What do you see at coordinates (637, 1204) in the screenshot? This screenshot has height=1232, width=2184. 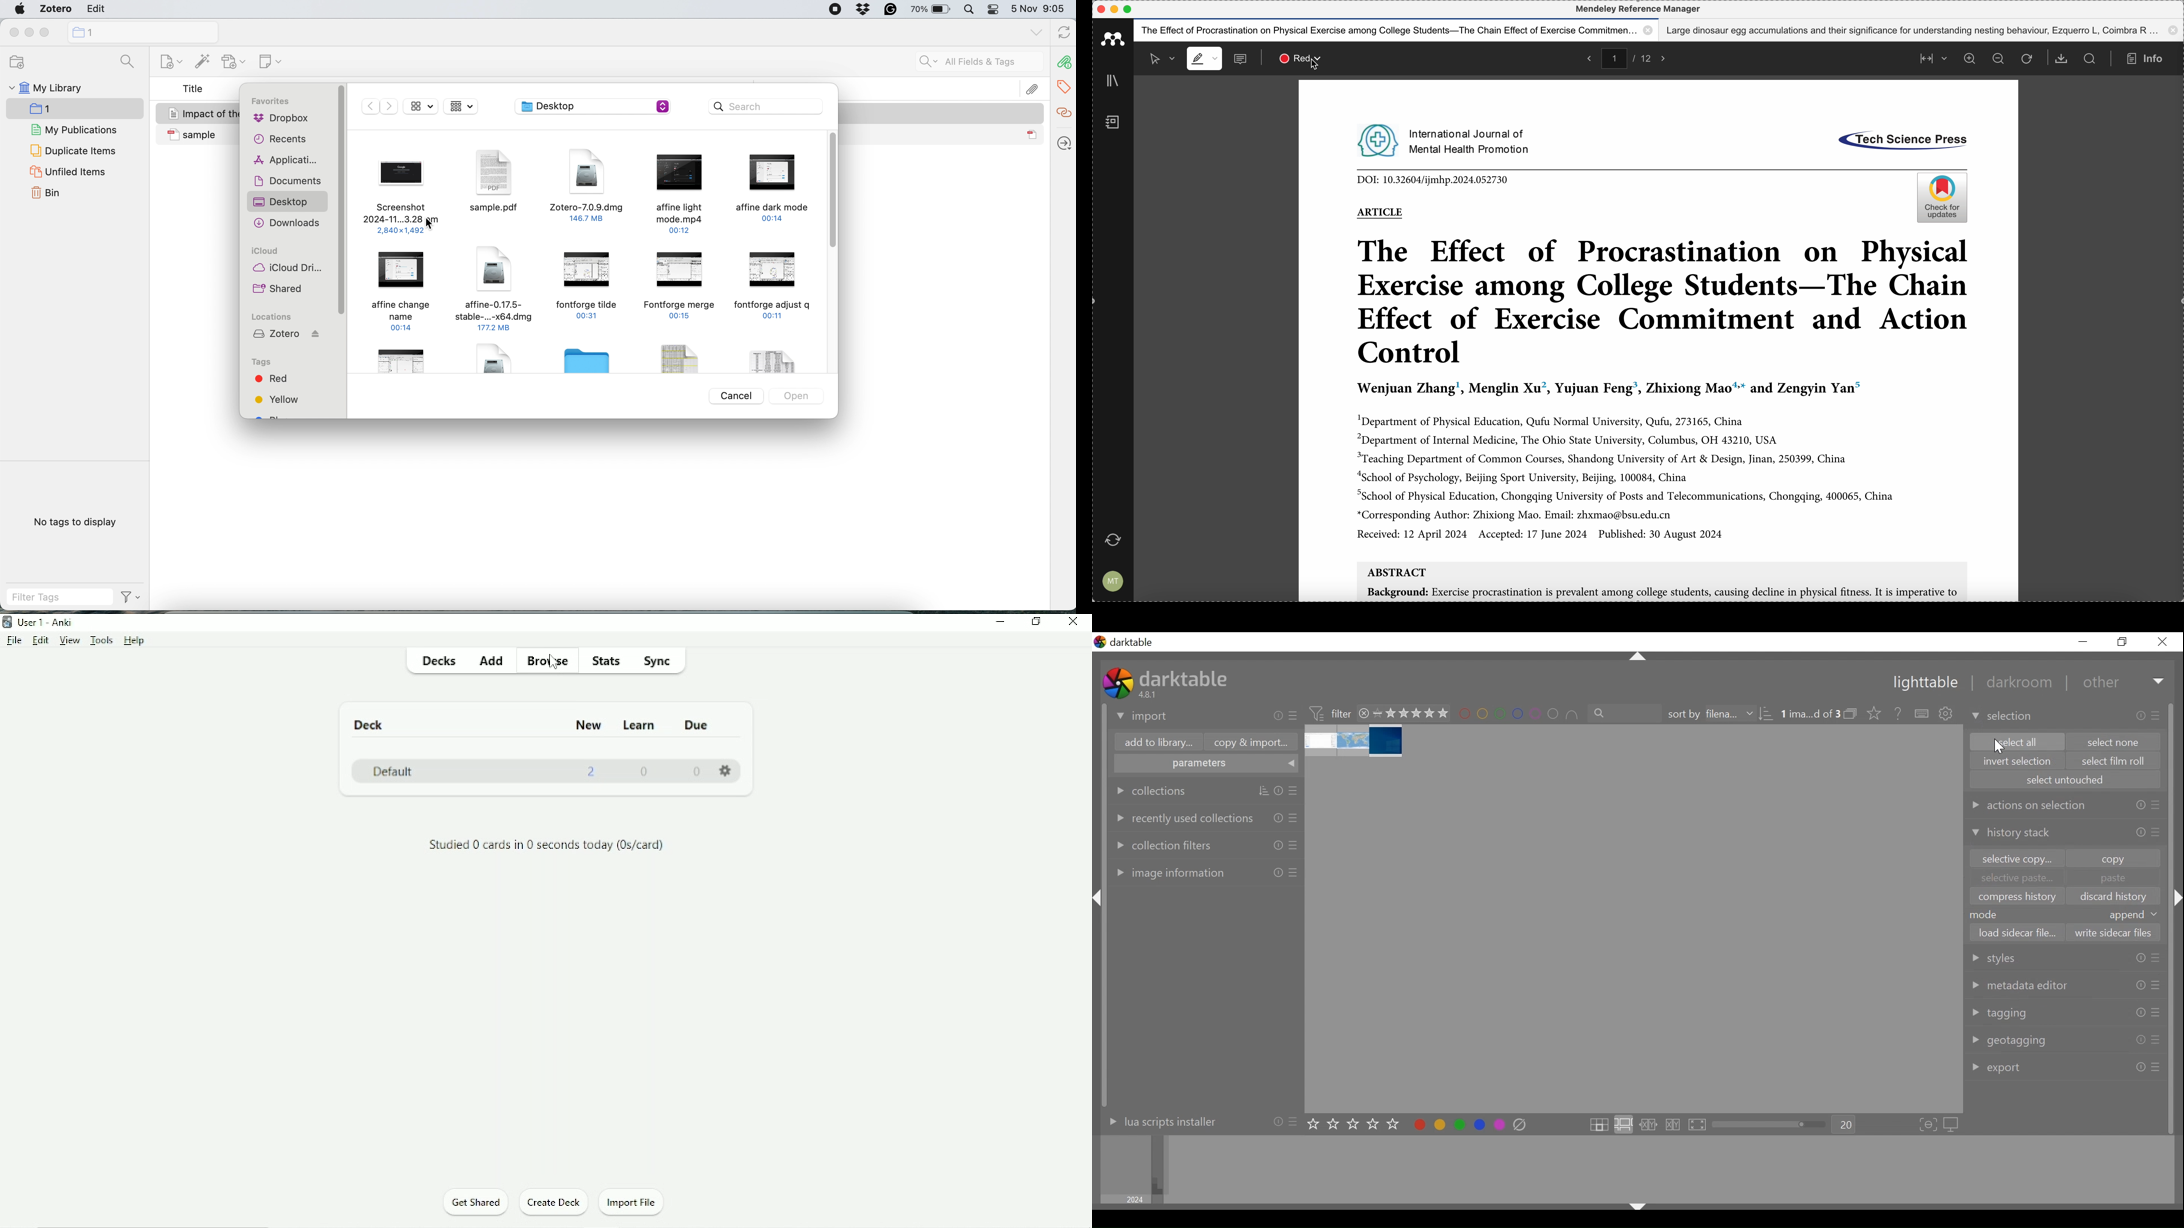 I see `Import File` at bounding box center [637, 1204].